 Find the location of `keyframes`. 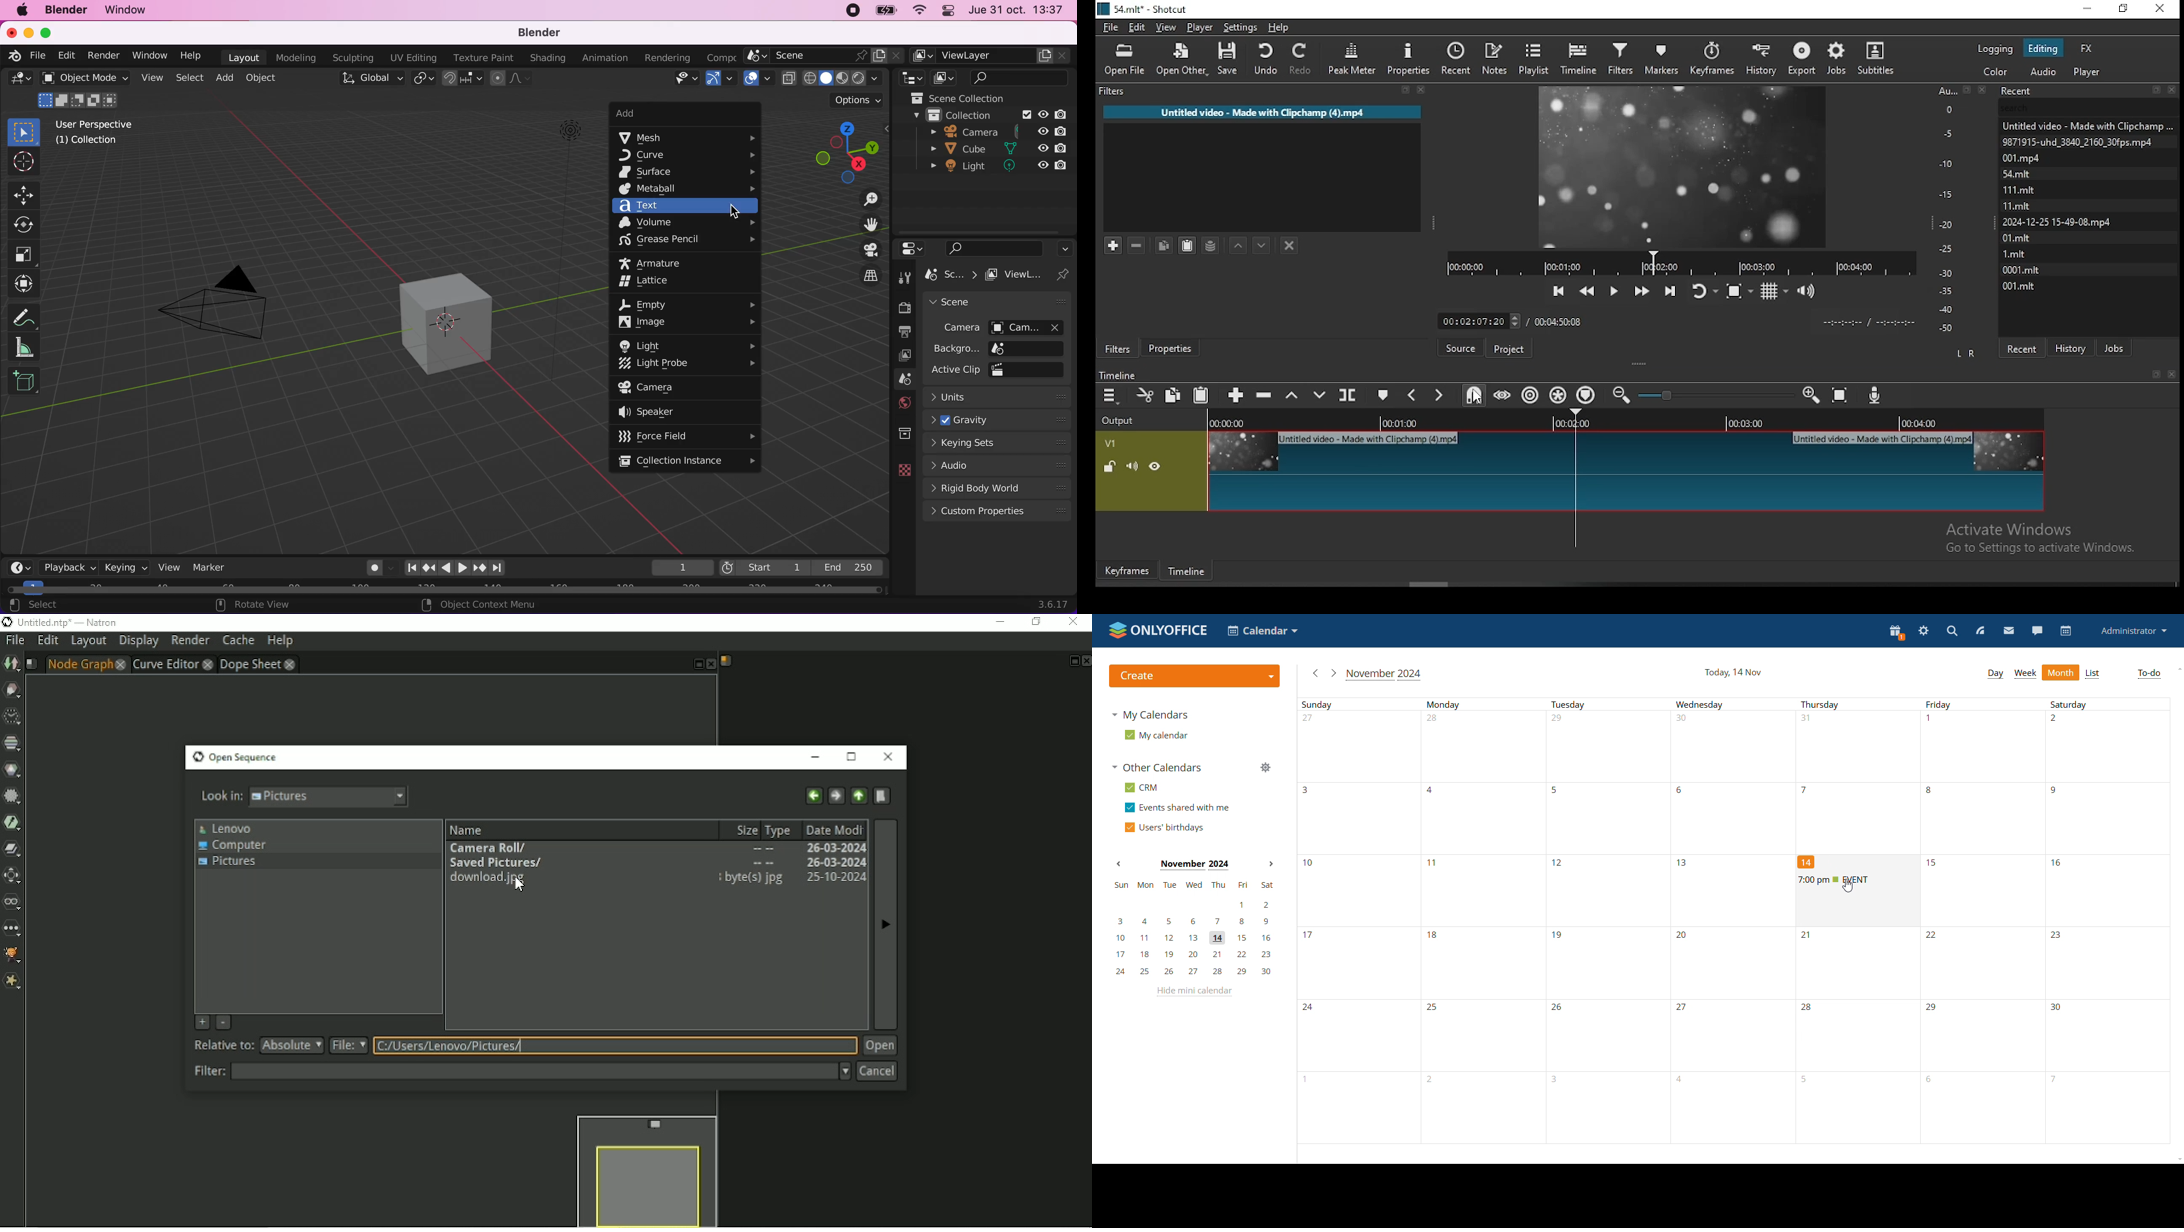

keyframes is located at coordinates (1712, 58).